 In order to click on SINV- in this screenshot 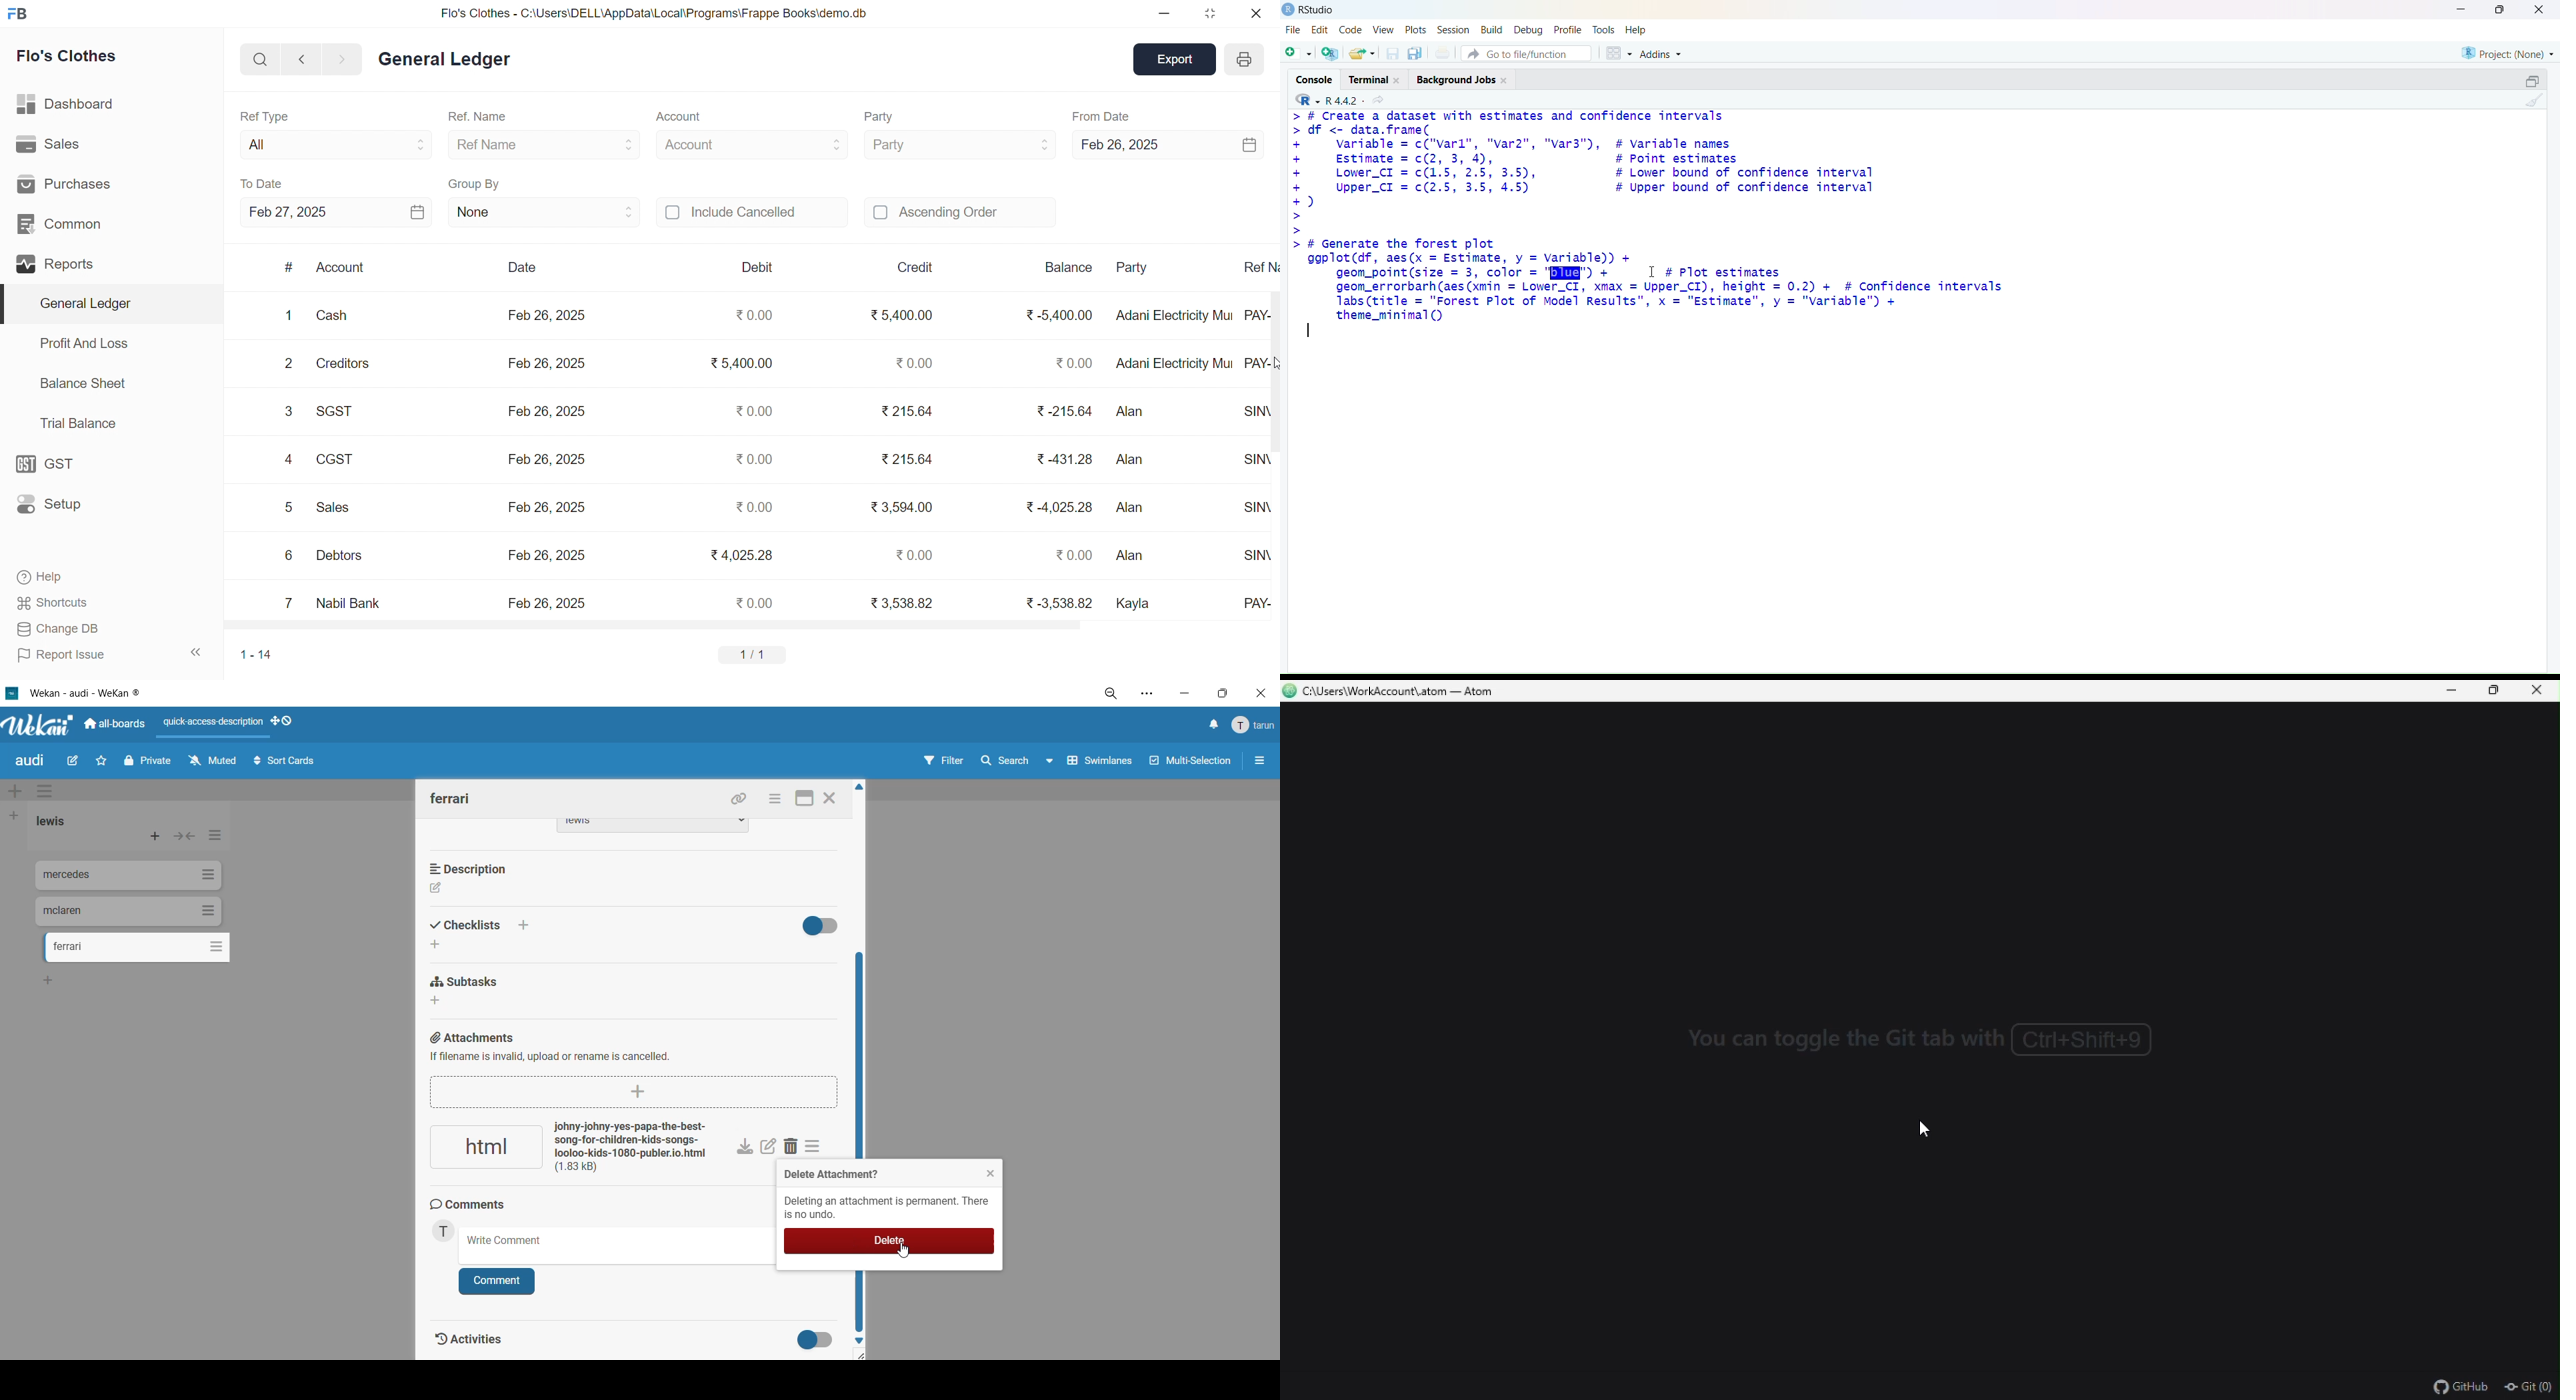, I will do `click(1245, 555)`.